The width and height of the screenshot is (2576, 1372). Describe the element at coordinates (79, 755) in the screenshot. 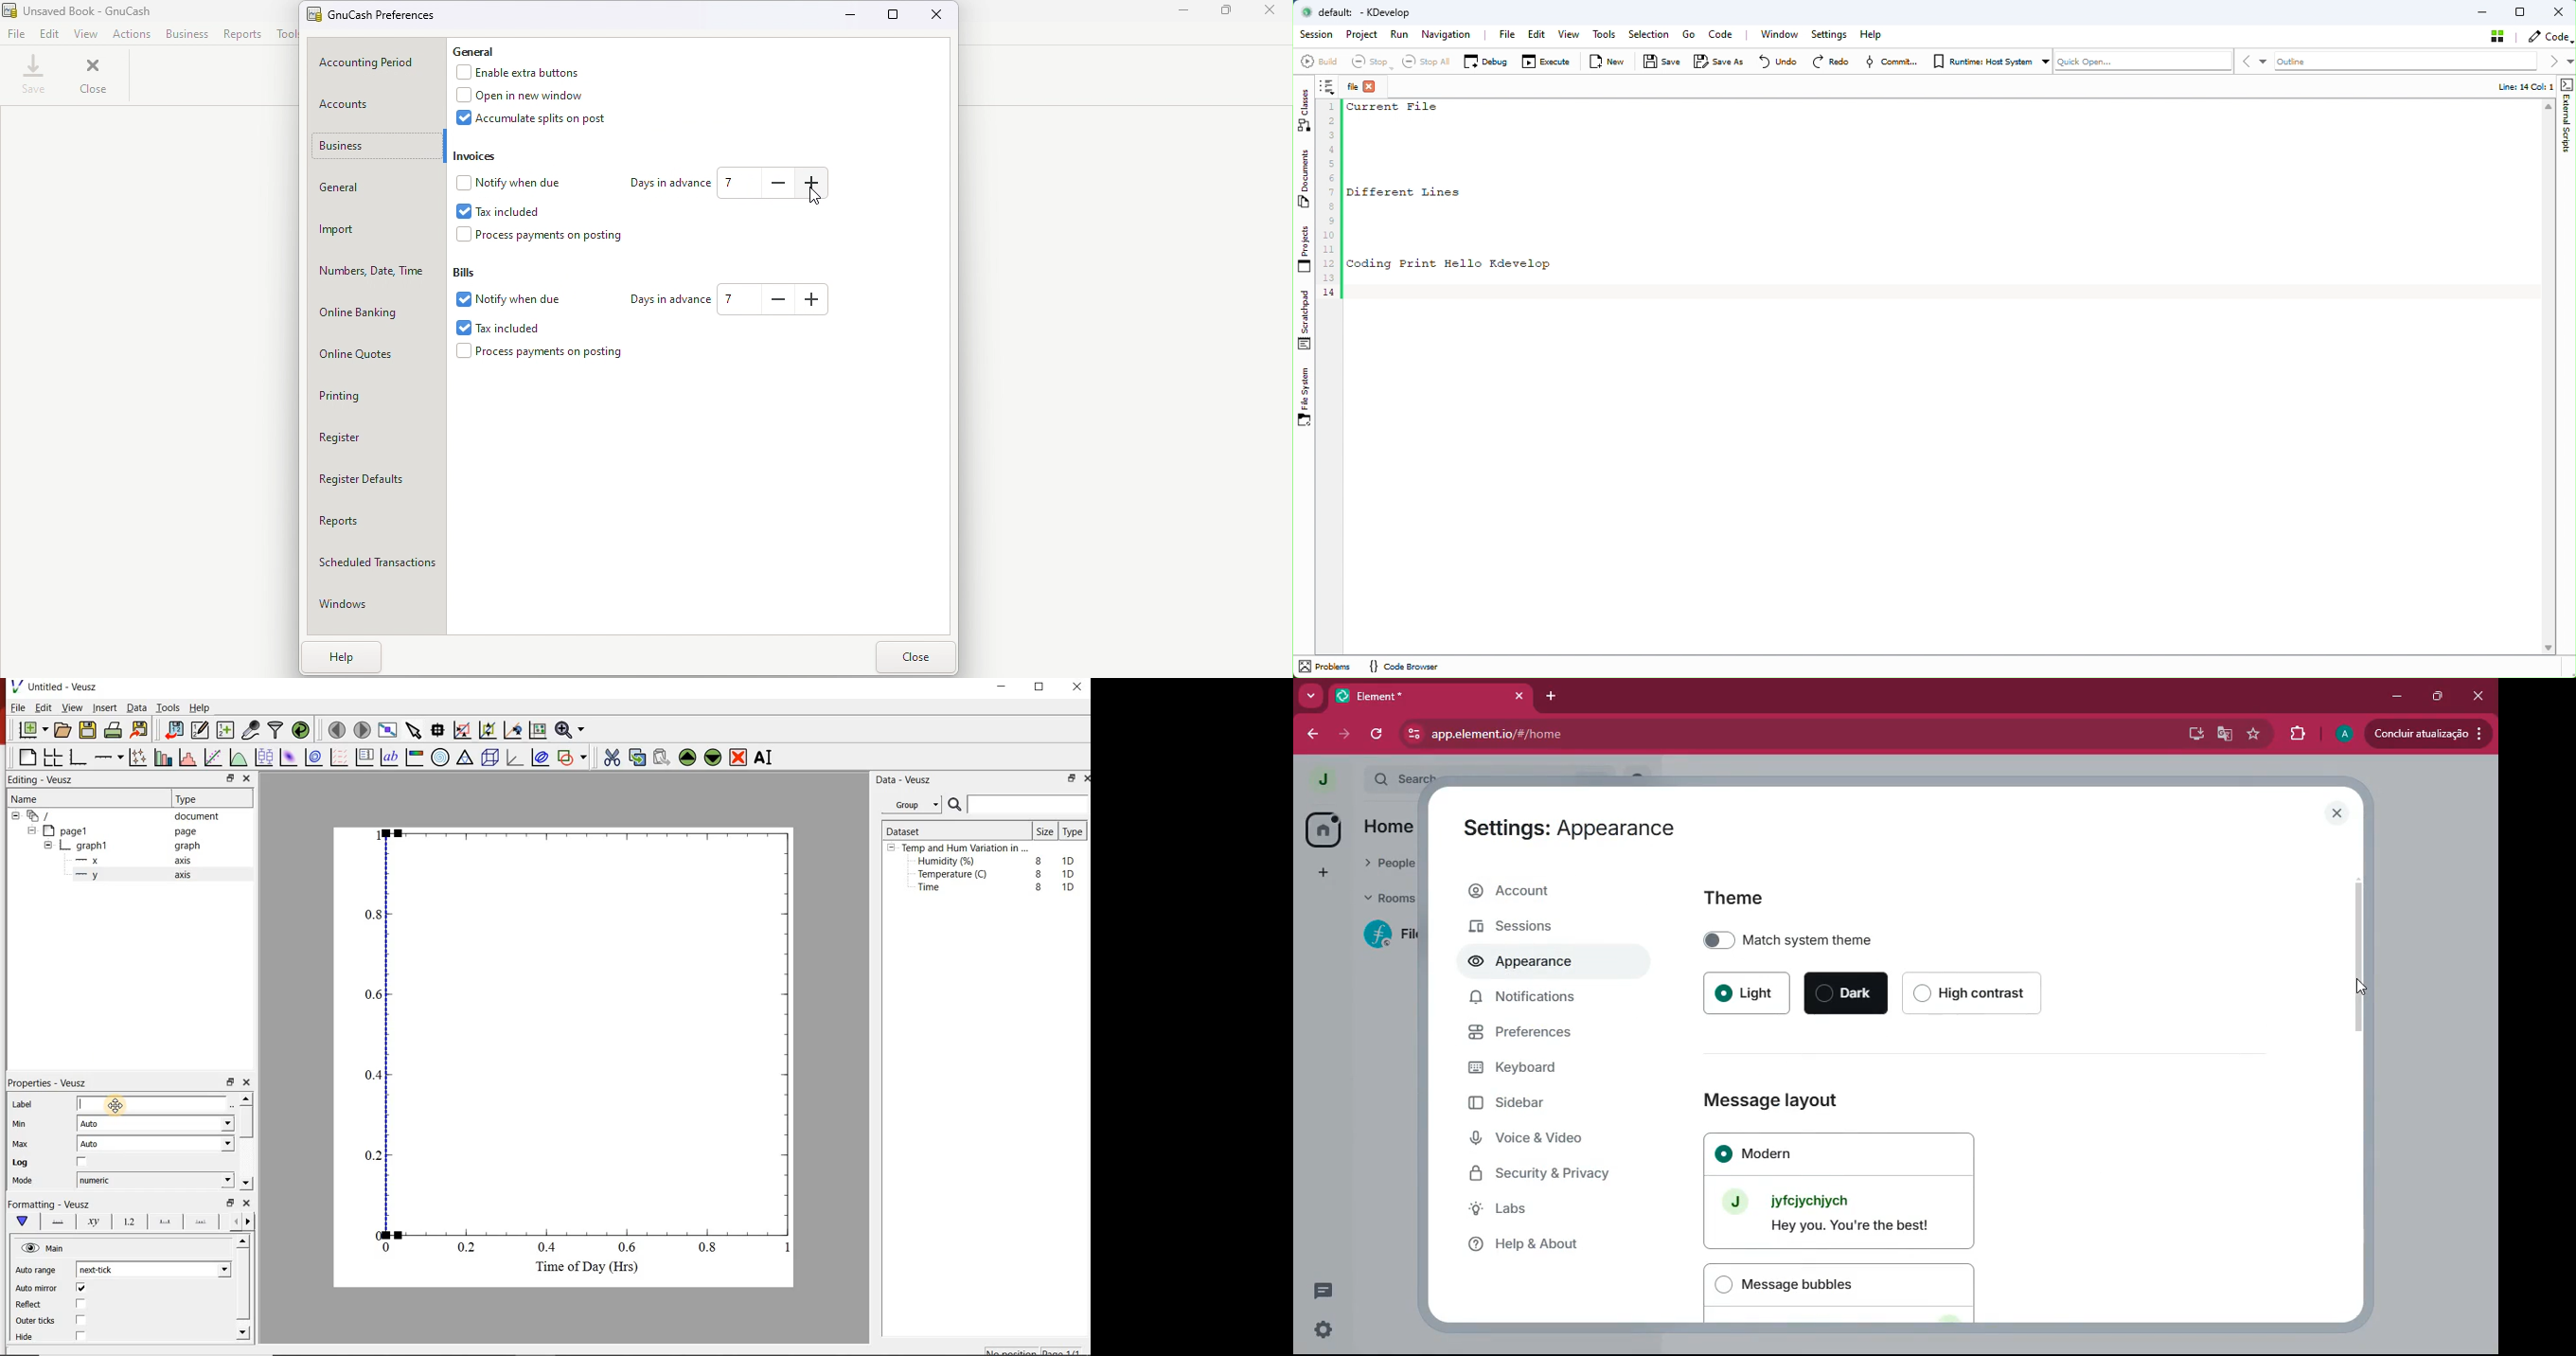

I see `base graph` at that location.